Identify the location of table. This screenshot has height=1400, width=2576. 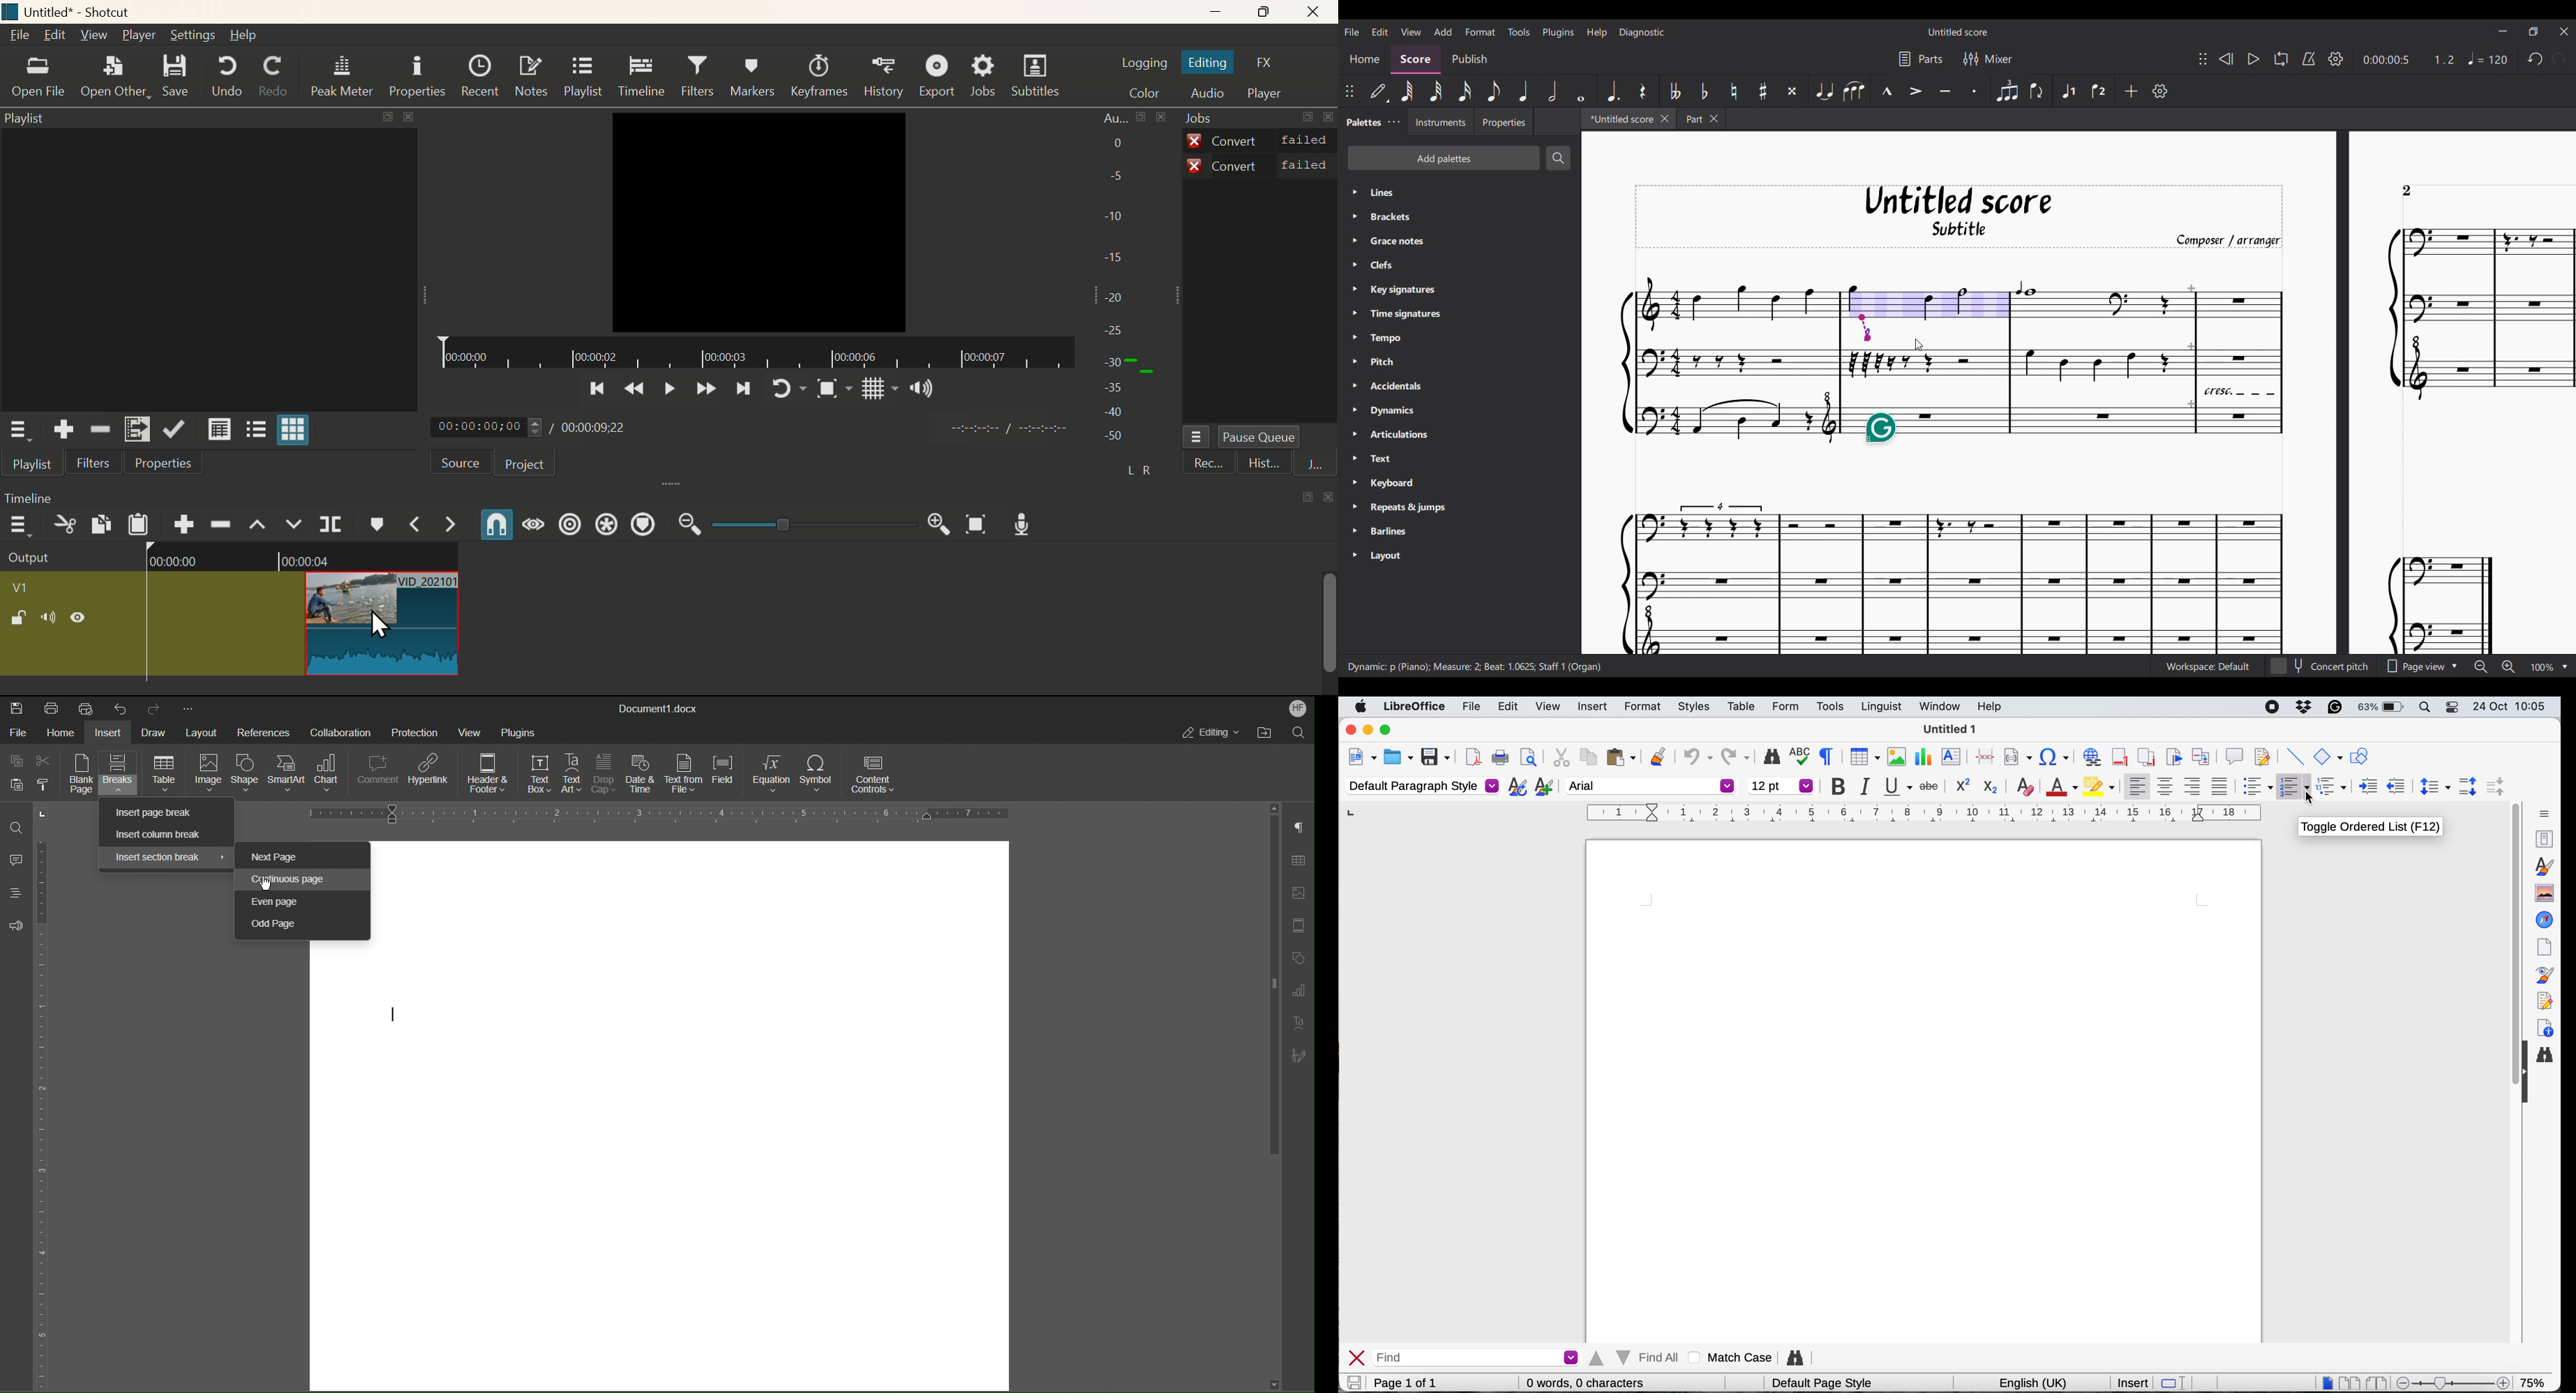
(1744, 705).